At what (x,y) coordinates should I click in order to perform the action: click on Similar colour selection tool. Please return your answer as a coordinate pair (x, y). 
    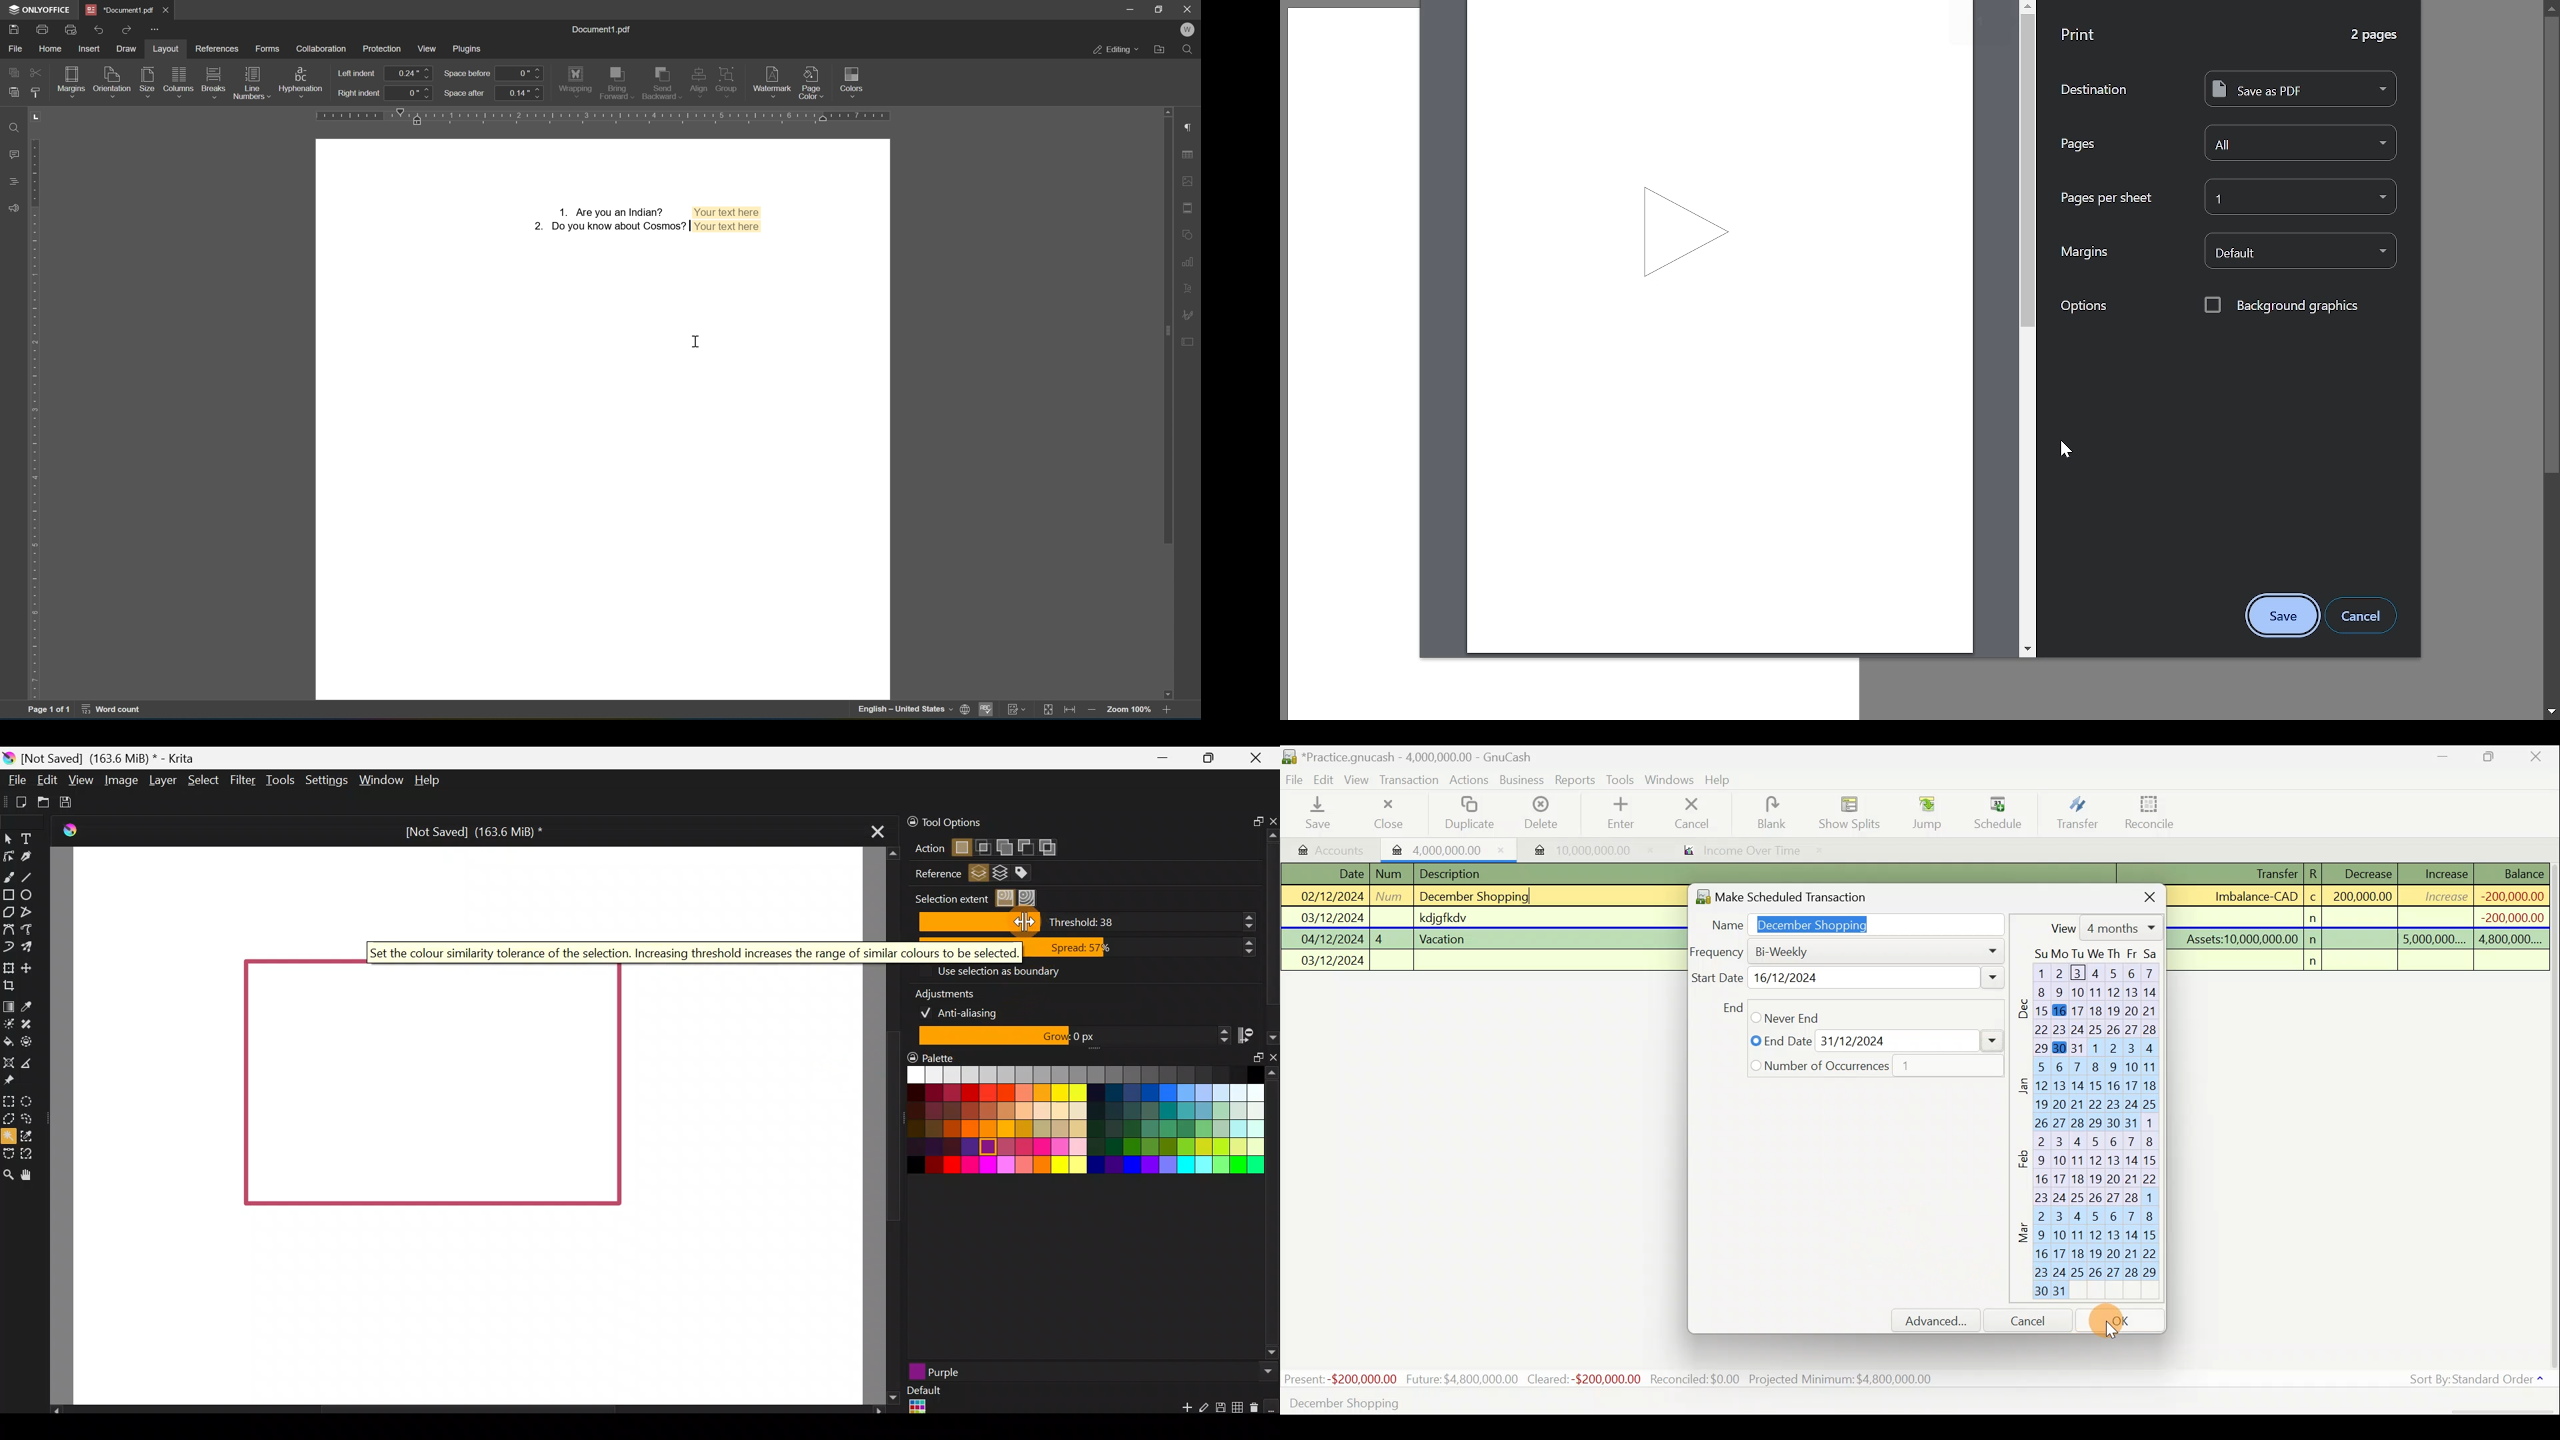
    Looking at the image, I should click on (37, 1135).